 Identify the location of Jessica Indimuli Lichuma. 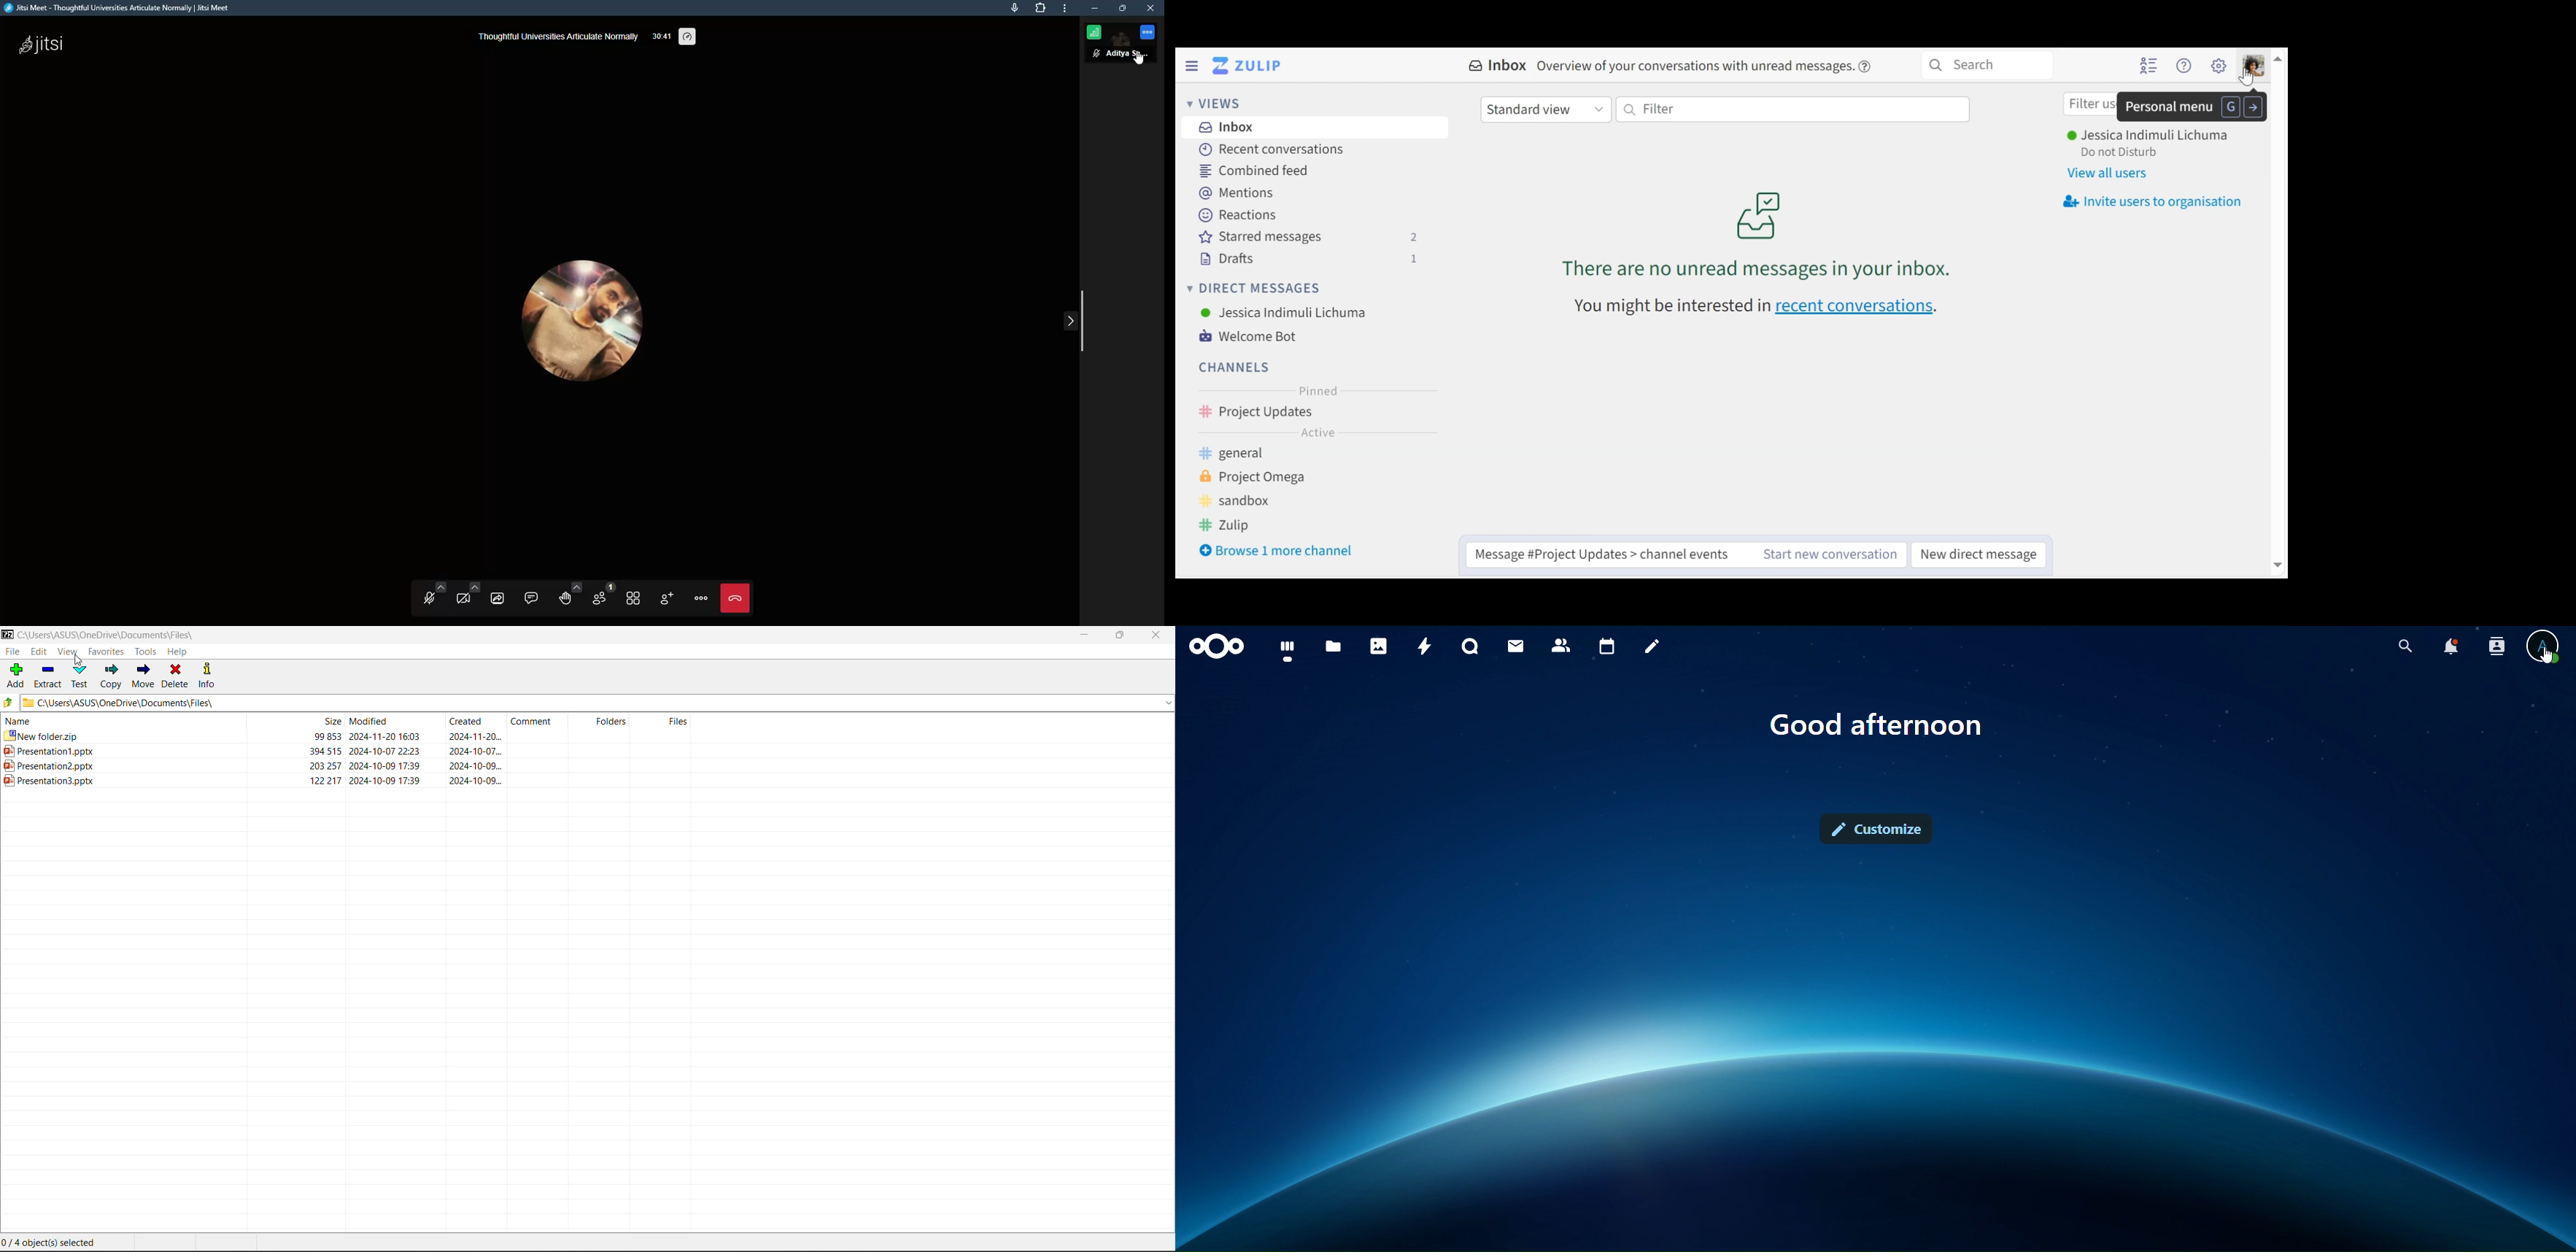
(1284, 312).